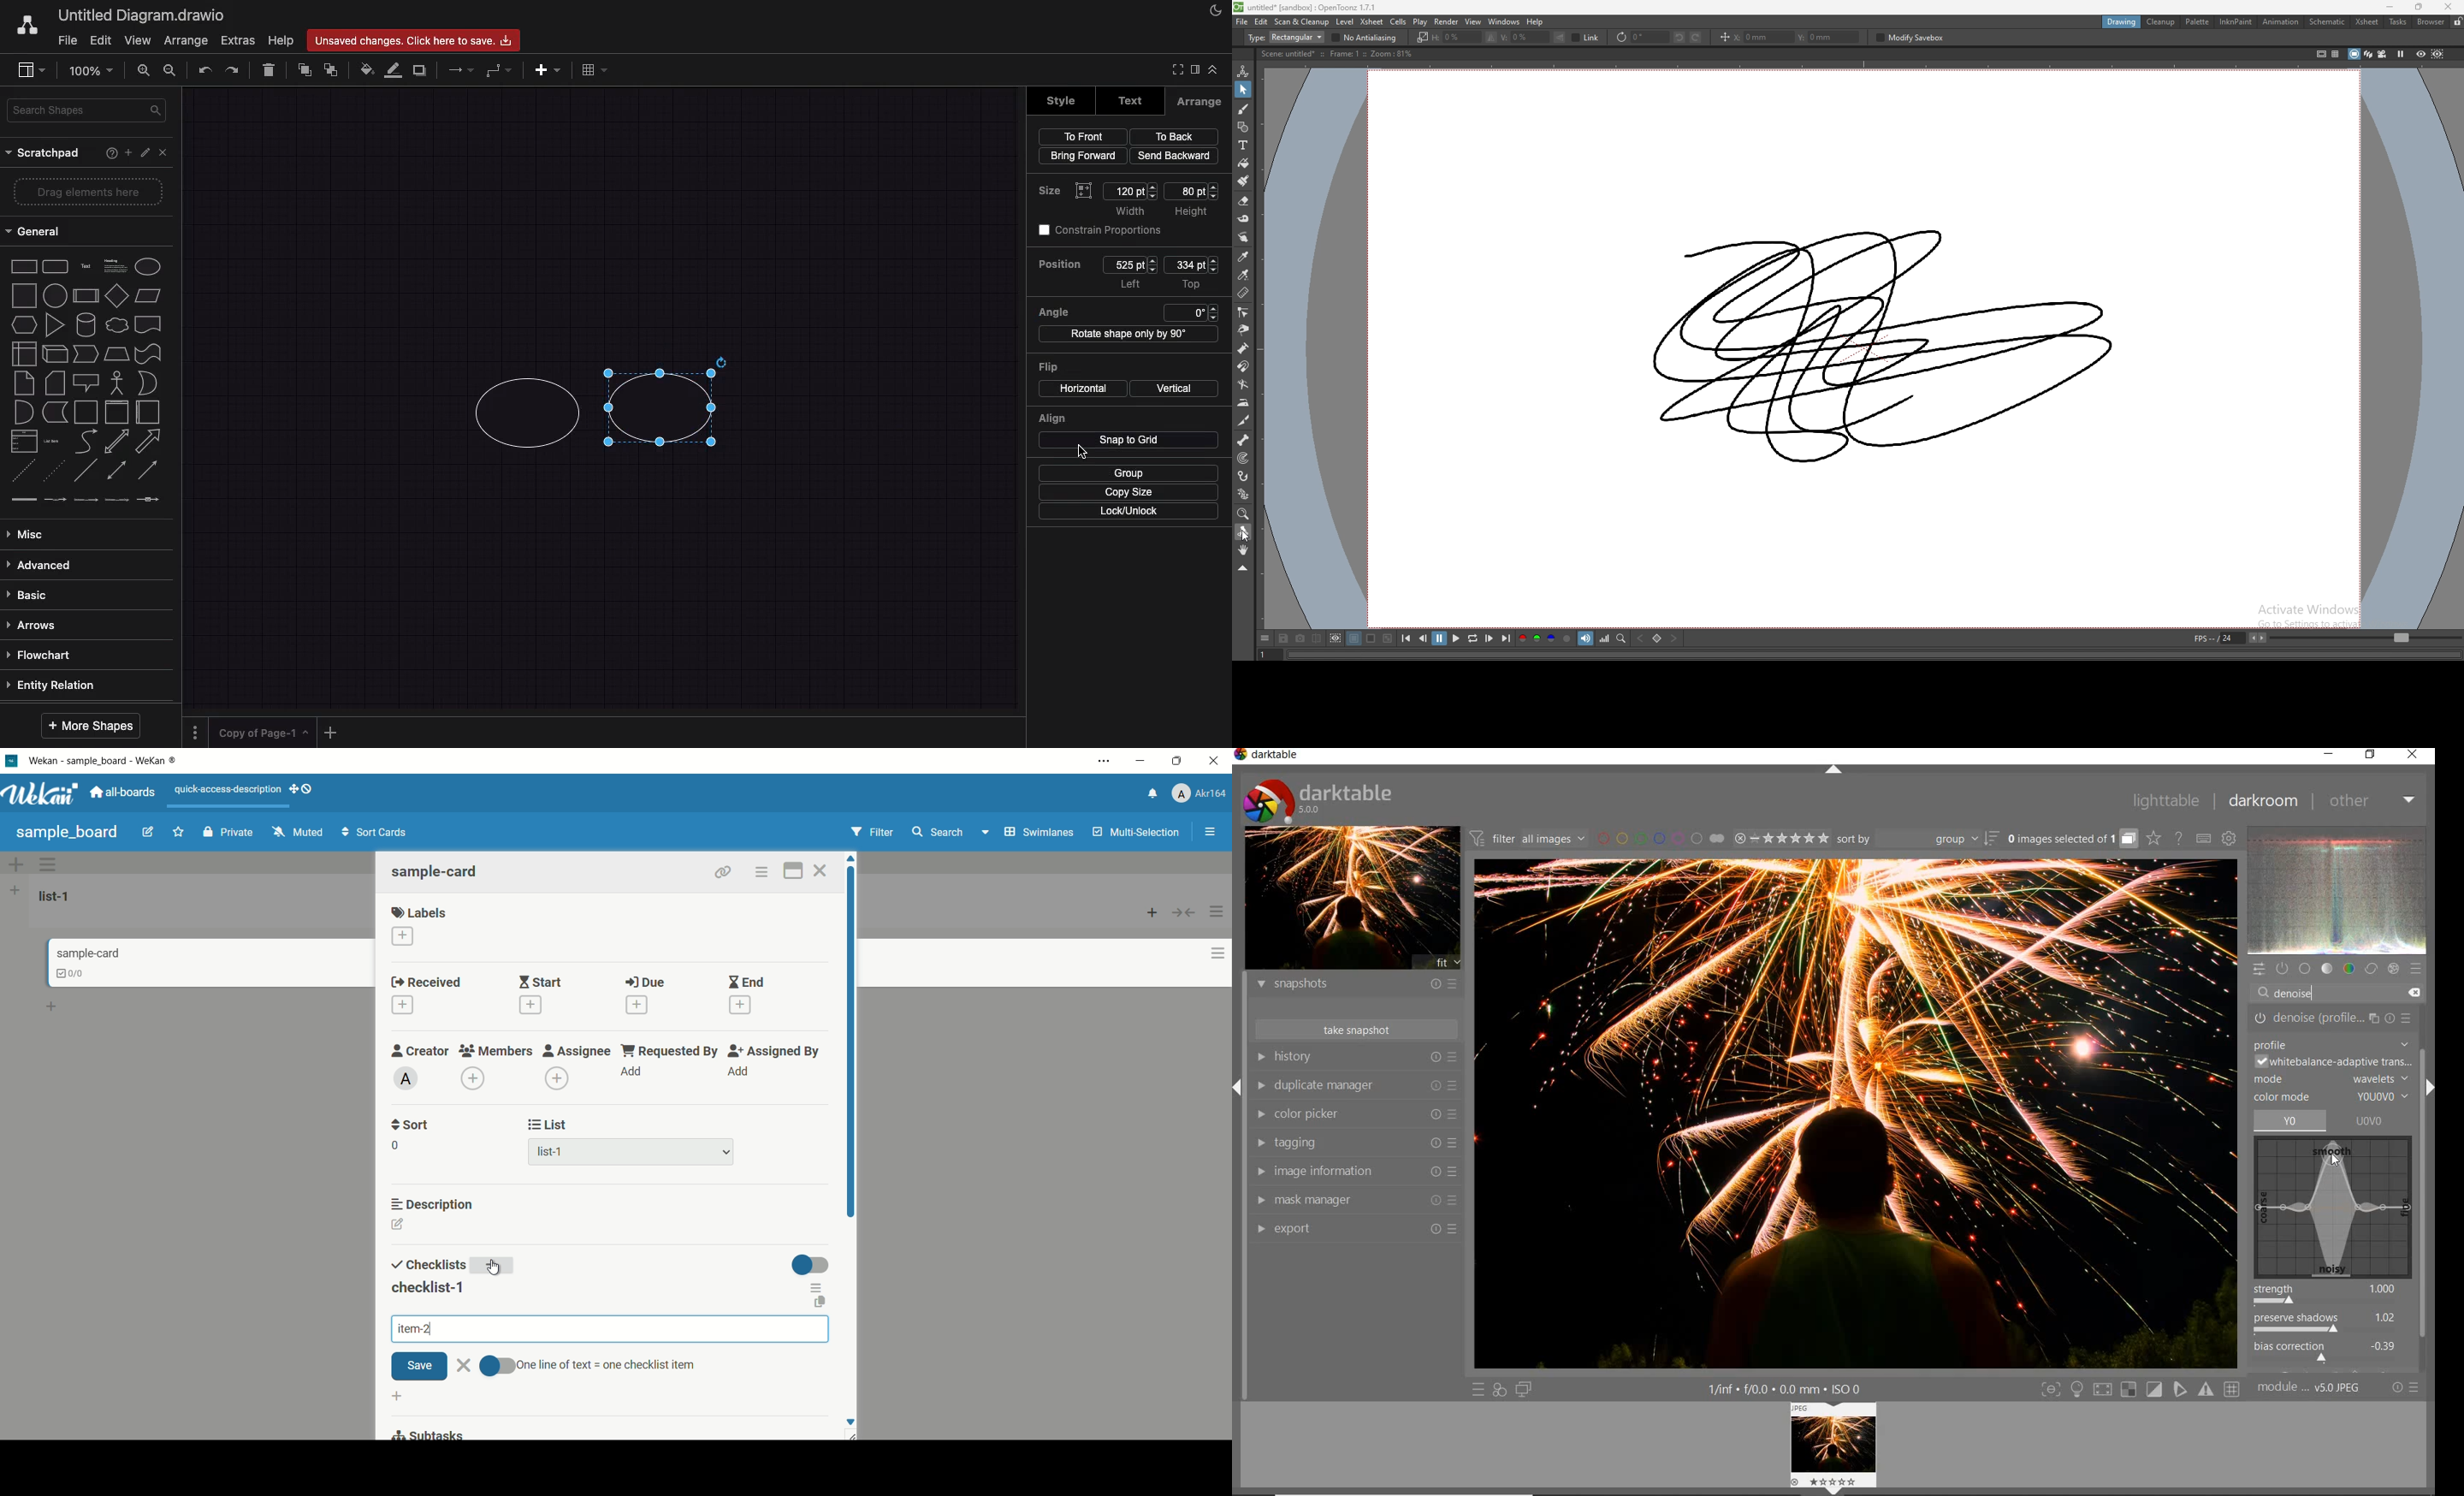 The width and height of the screenshot is (2464, 1512). What do you see at coordinates (427, 1288) in the screenshot?
I see `checklist-1` at bounding box center [427, 1288].